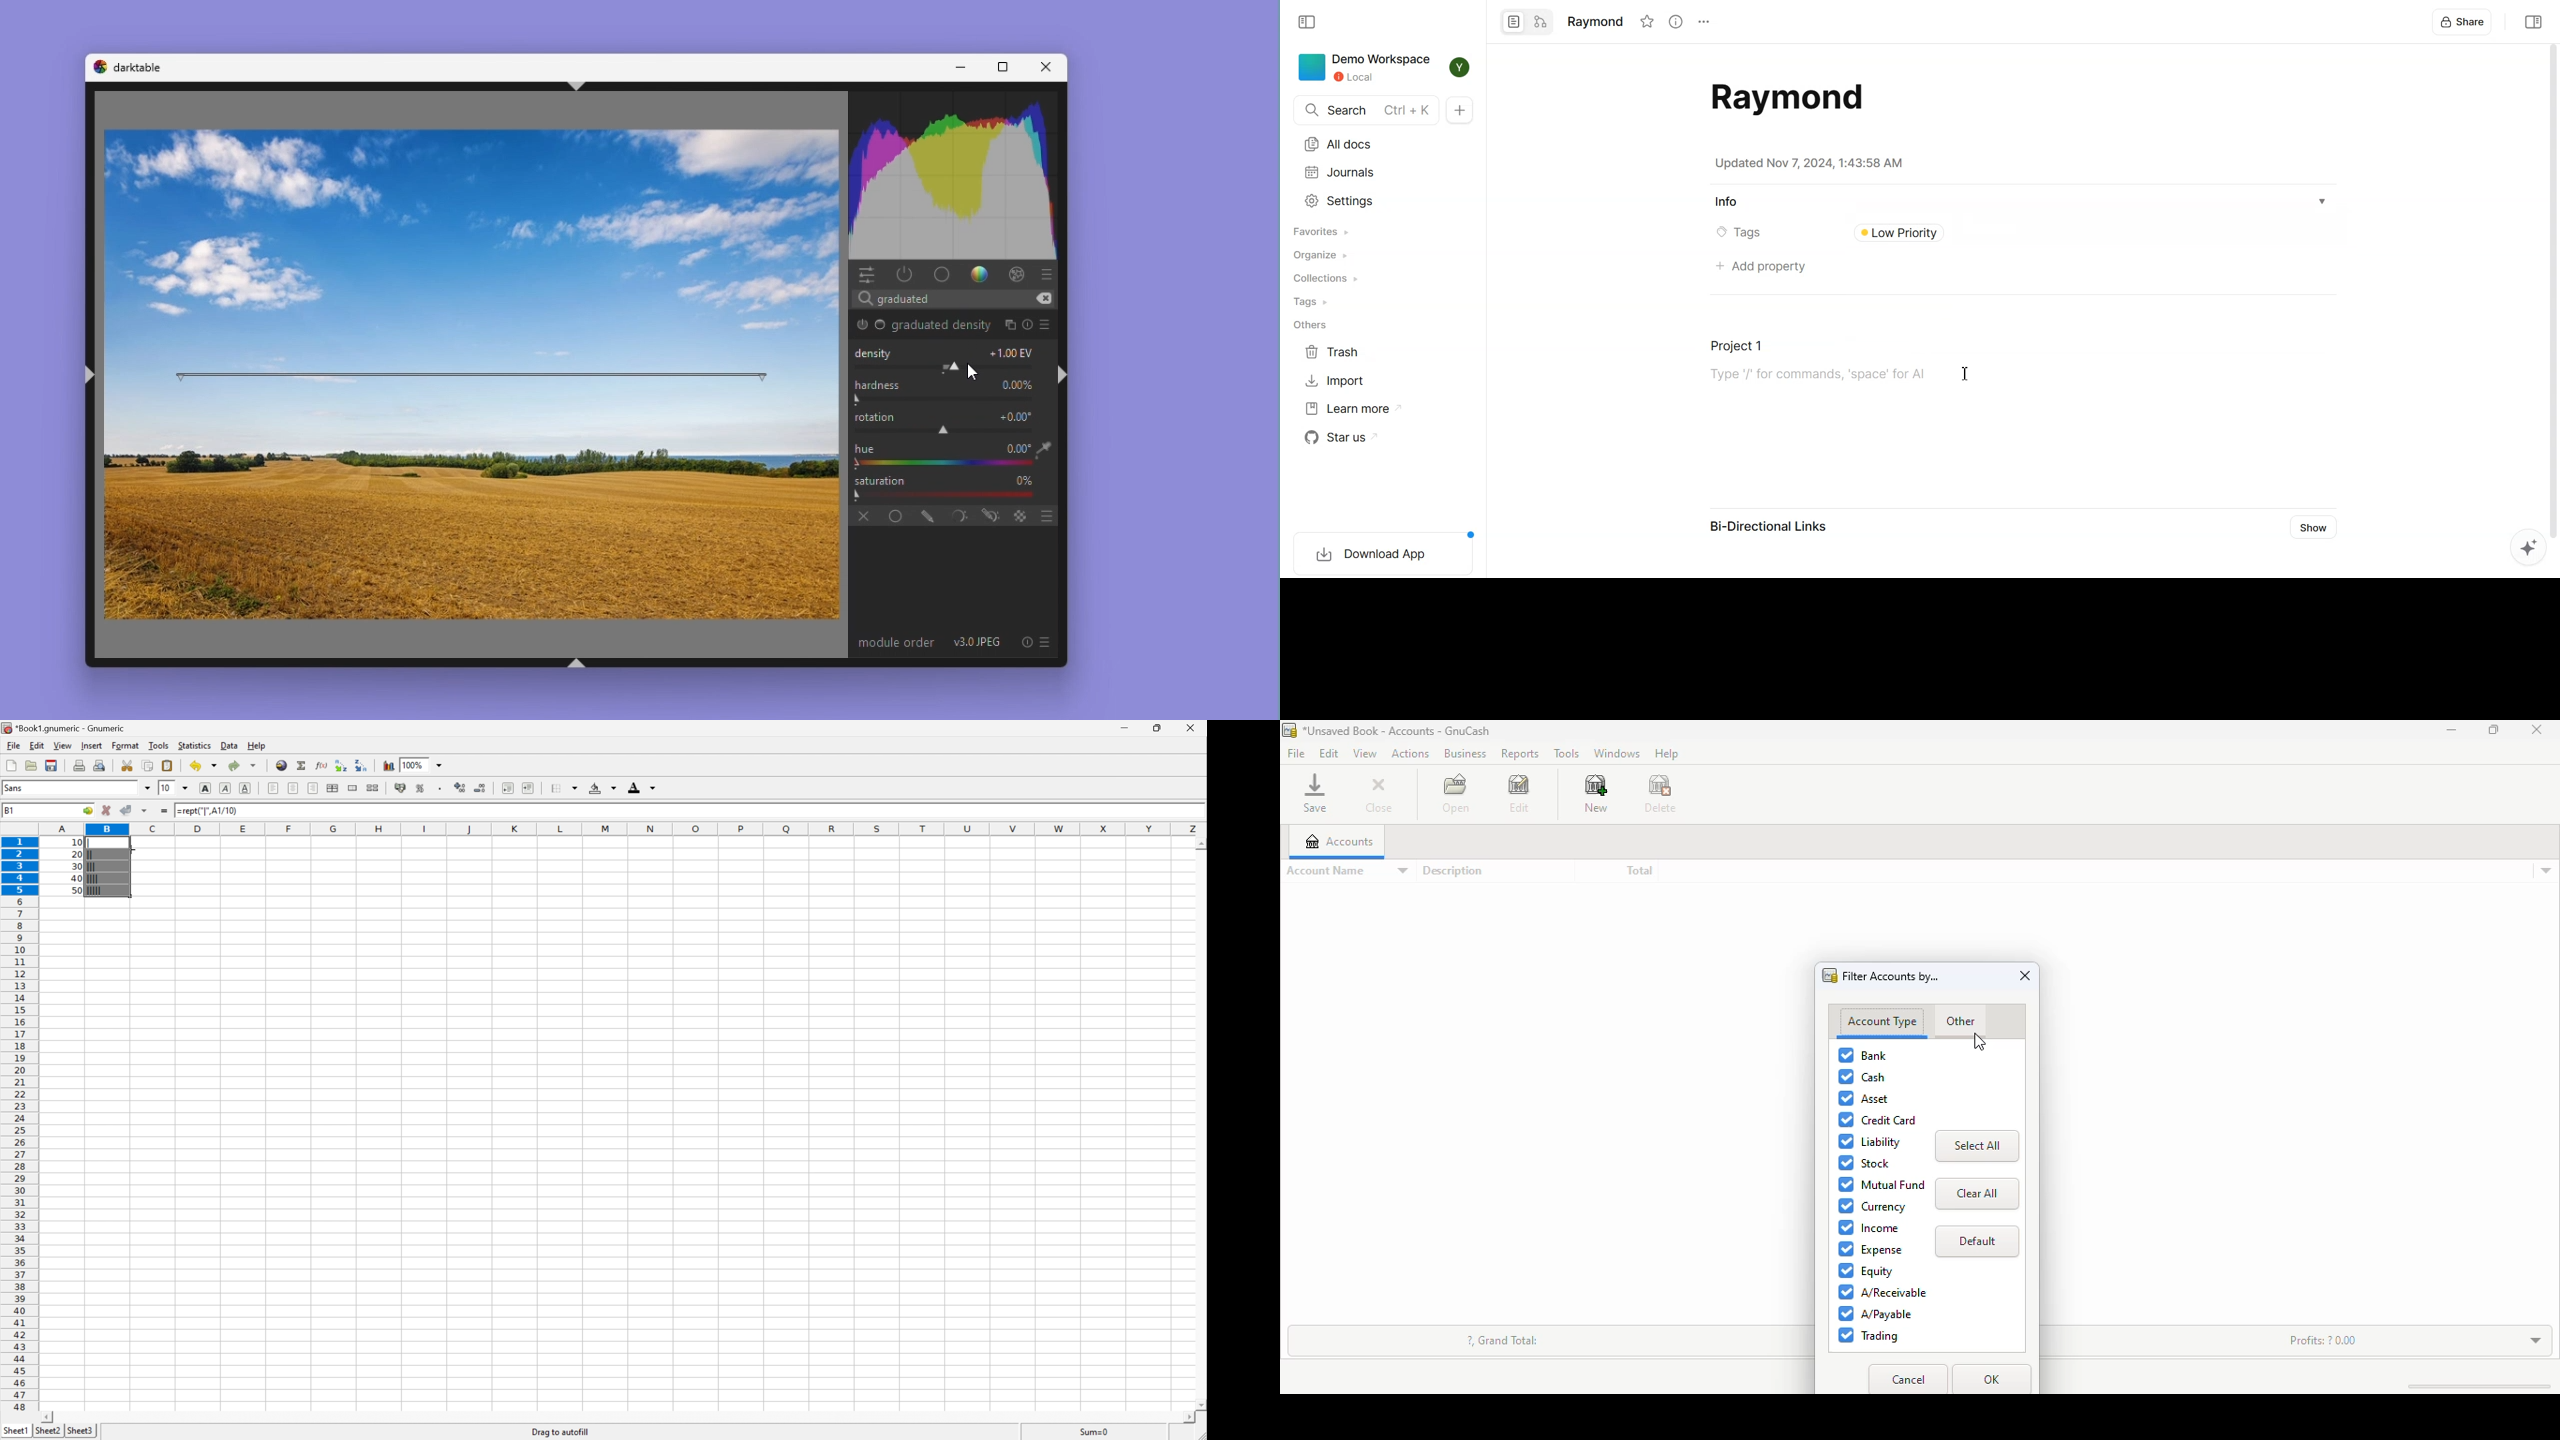 The height and width of the screenshot is (1456, 2576). Describe the element at coordinates (2323, 202) in the screenshot. I see `Dropdown` at that location.